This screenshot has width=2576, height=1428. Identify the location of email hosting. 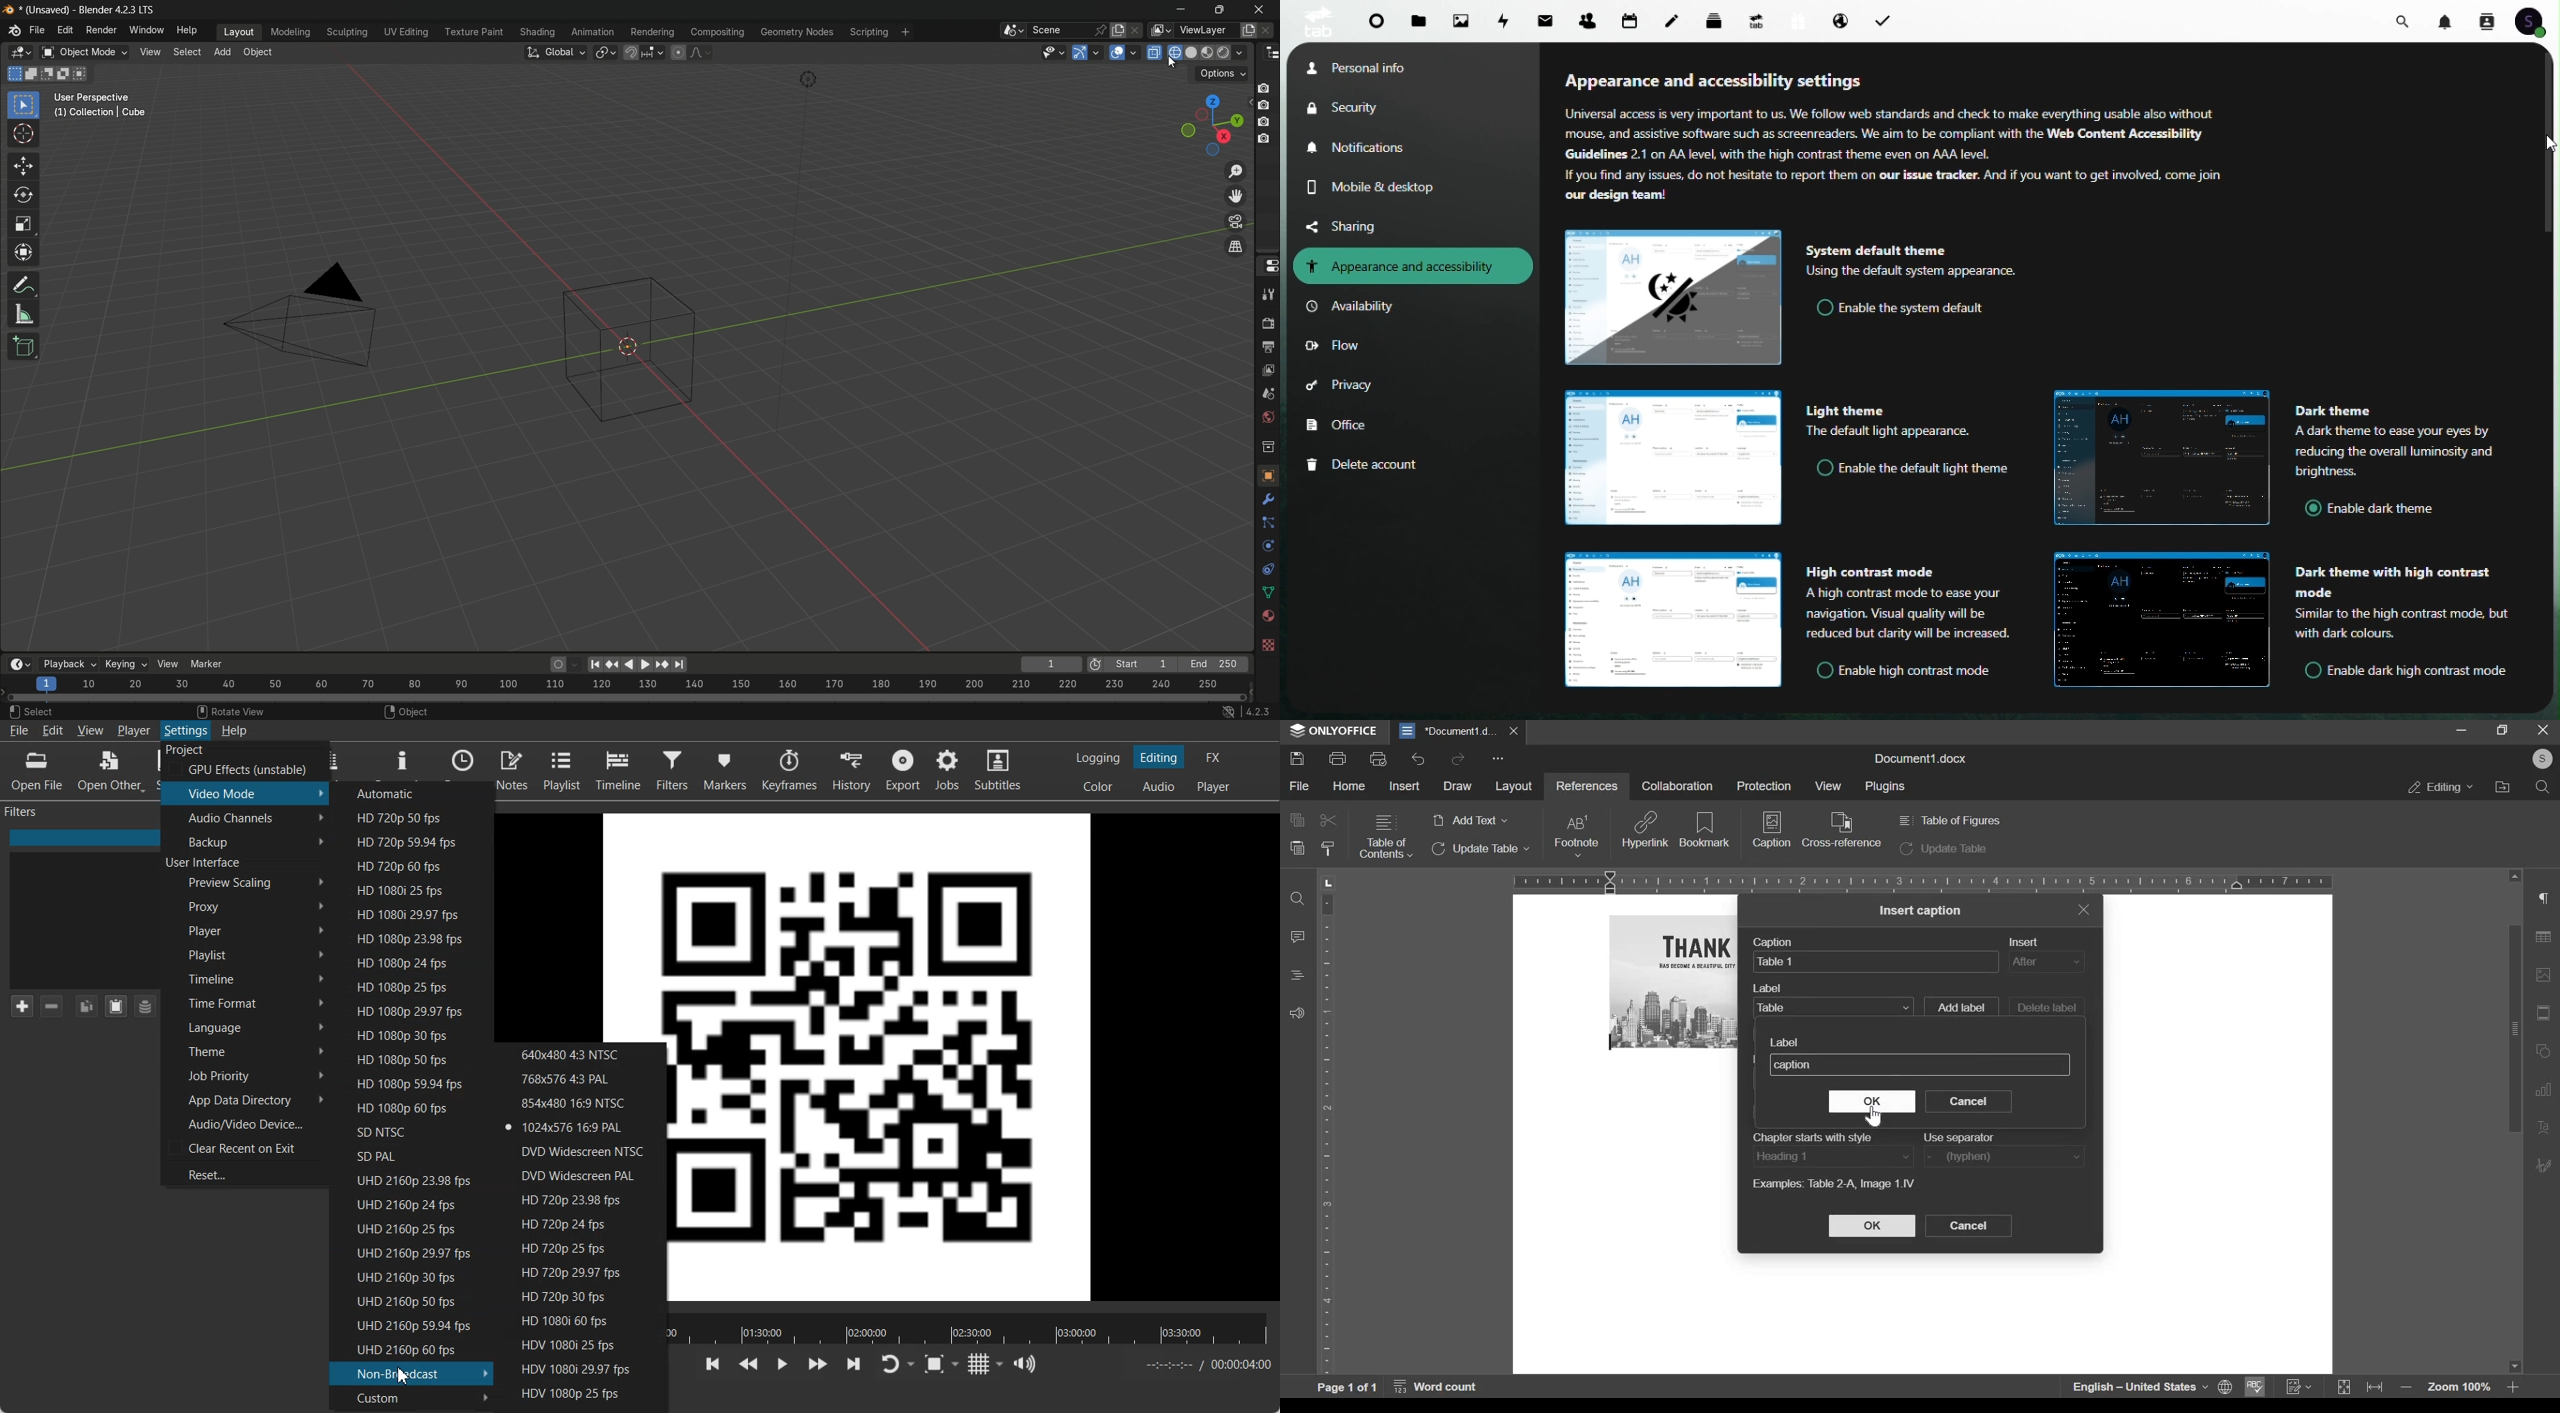
(1839, 21).